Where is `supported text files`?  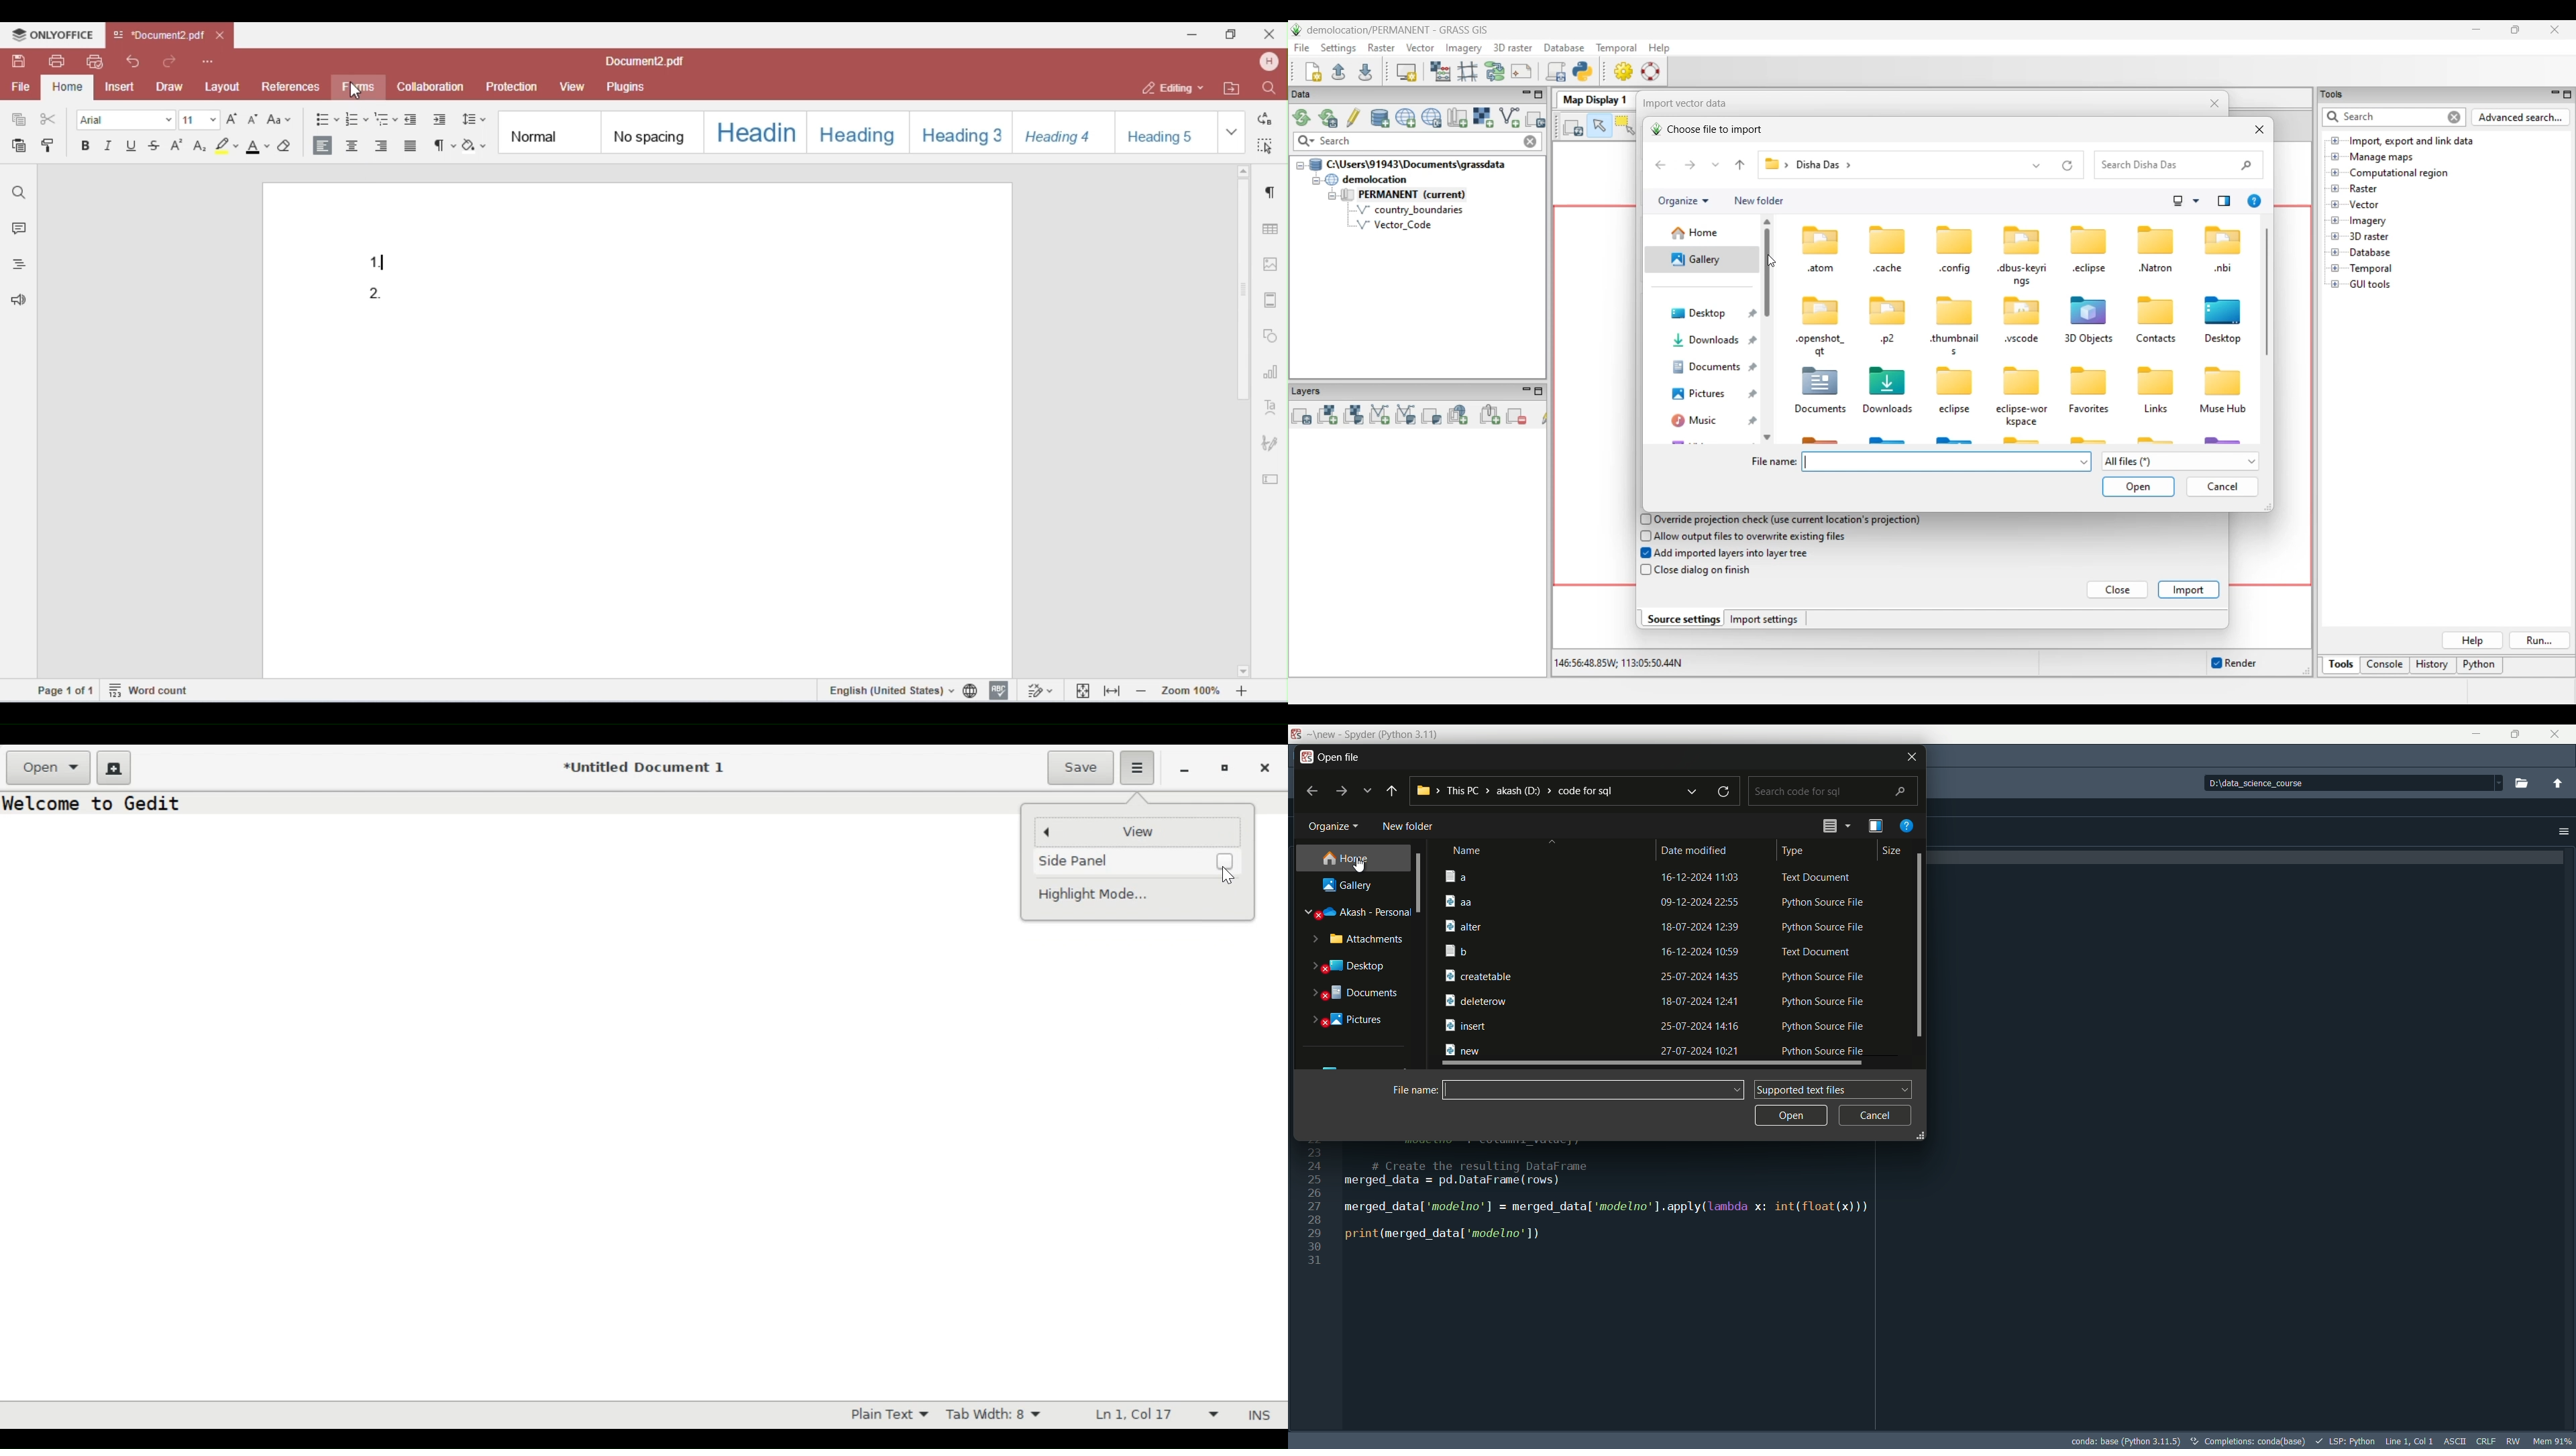
supported text files is located at coordinates (1835, 1089).